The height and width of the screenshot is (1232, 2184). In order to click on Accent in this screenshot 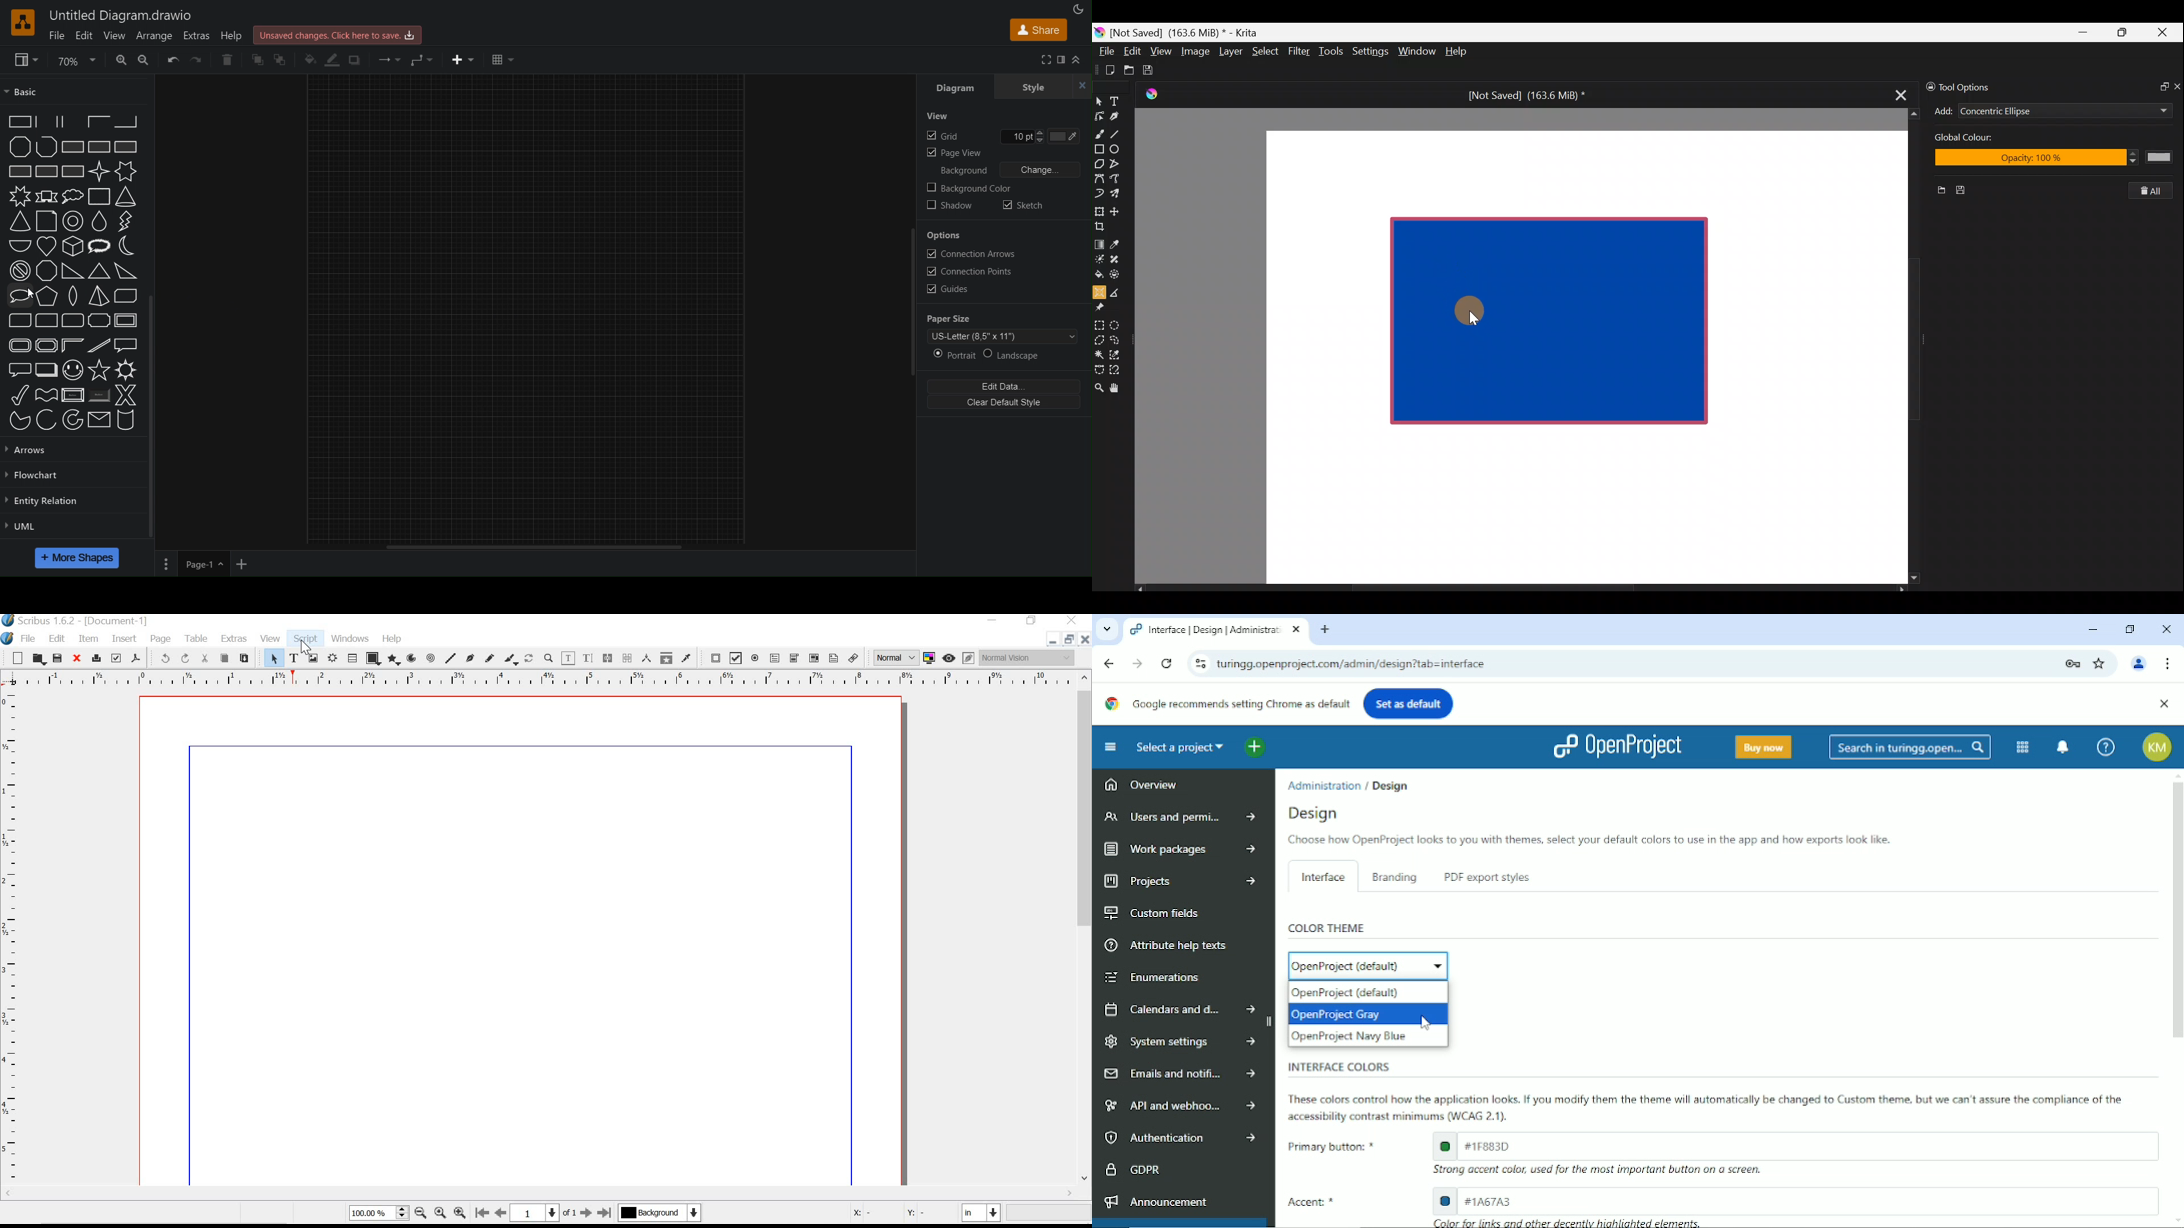, I will do `click(1317, 1203)`.